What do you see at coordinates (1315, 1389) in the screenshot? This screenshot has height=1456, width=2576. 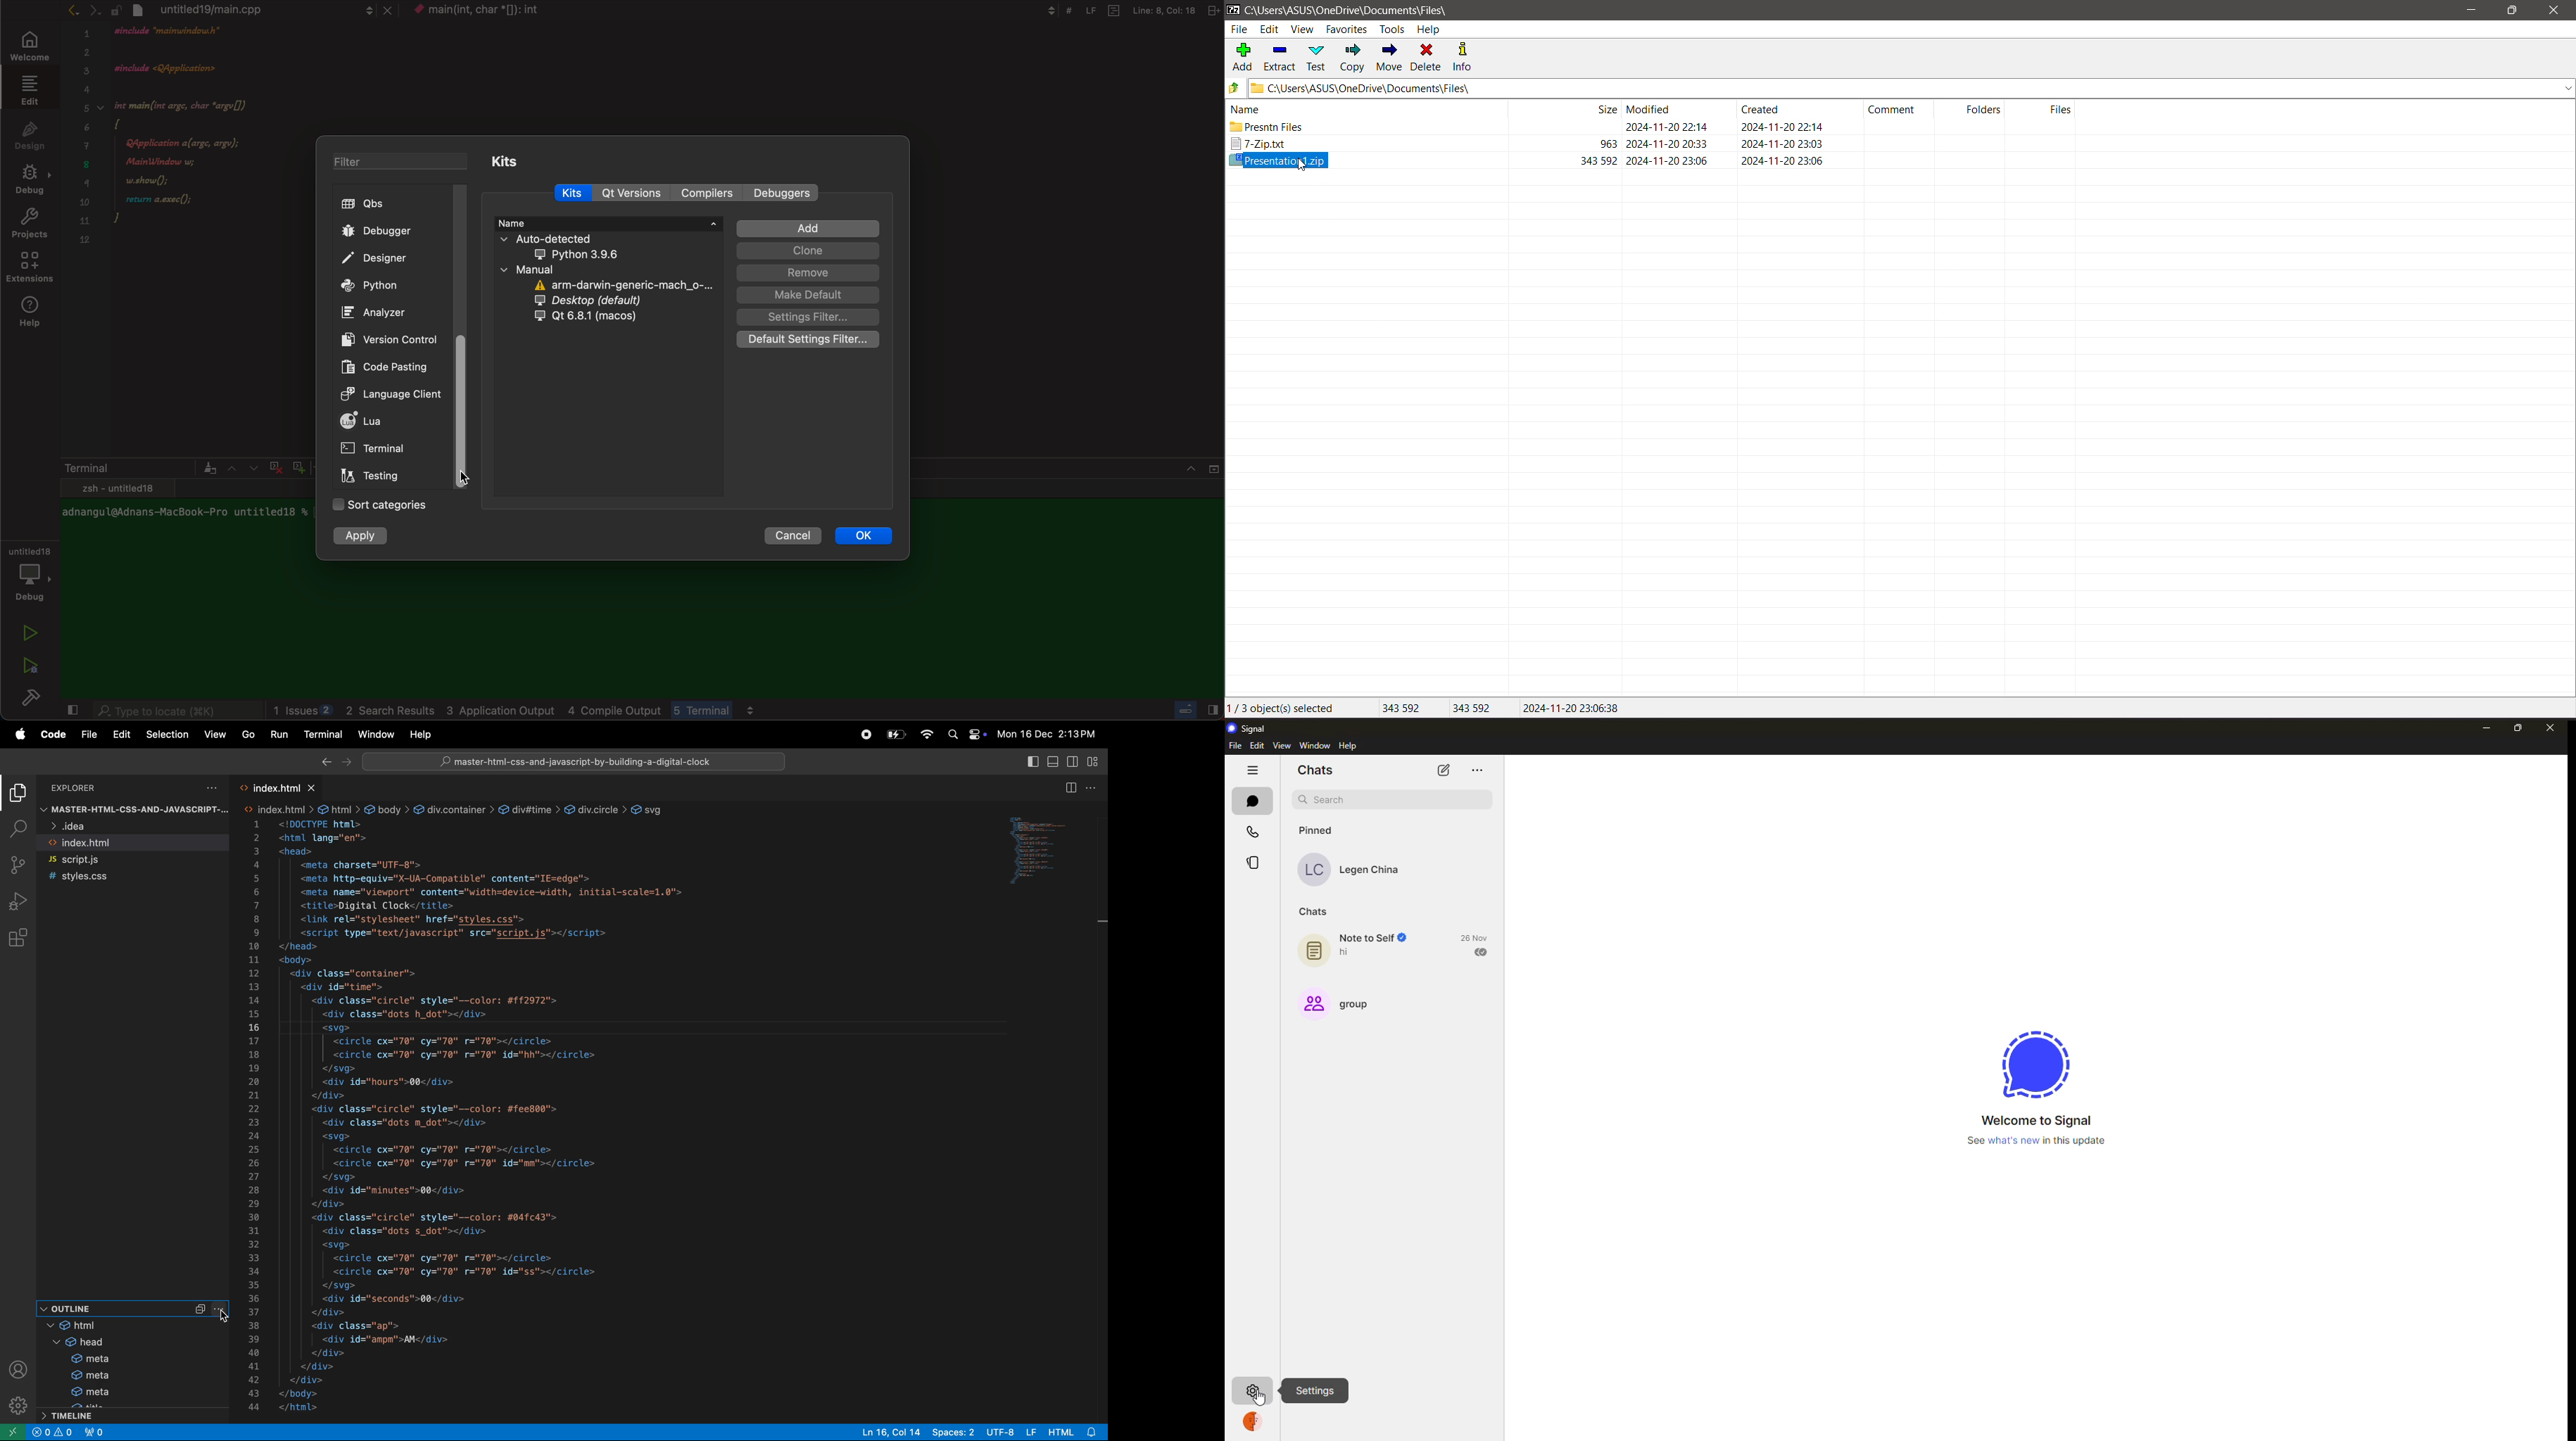 I see `settings` at bounding box center [1315, 1389].